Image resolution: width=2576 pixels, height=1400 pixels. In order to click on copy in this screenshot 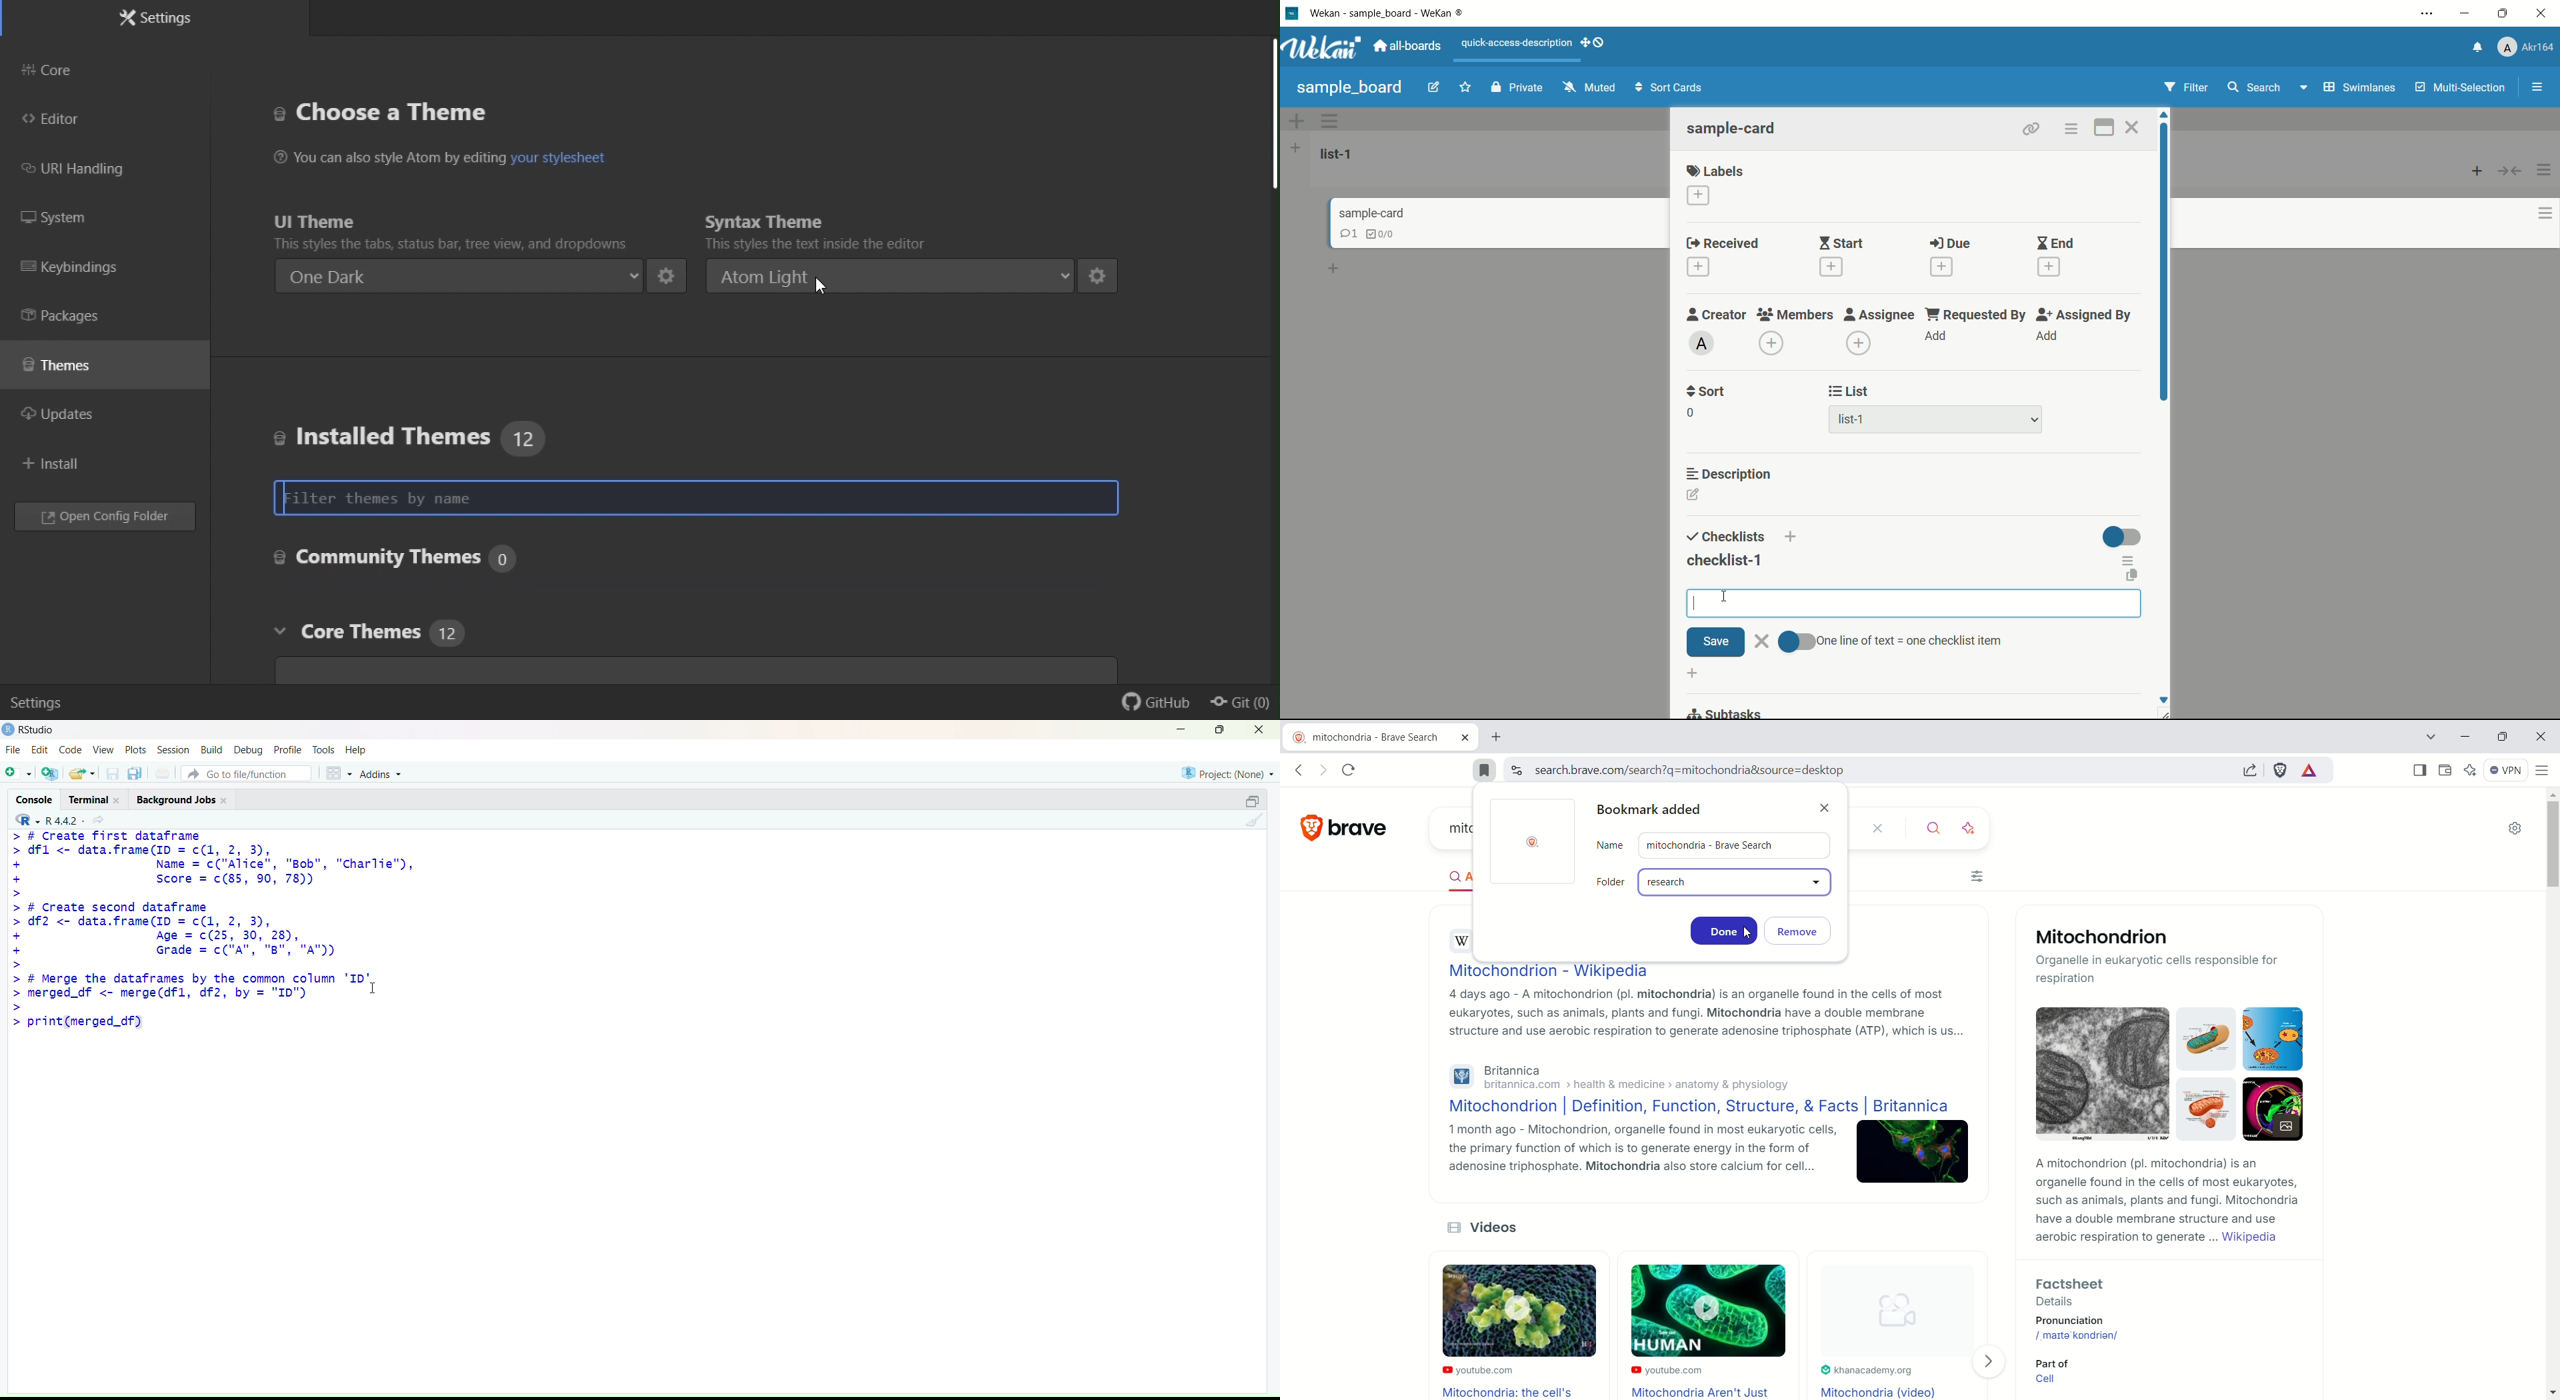, I will do `click(2129, 576)`.